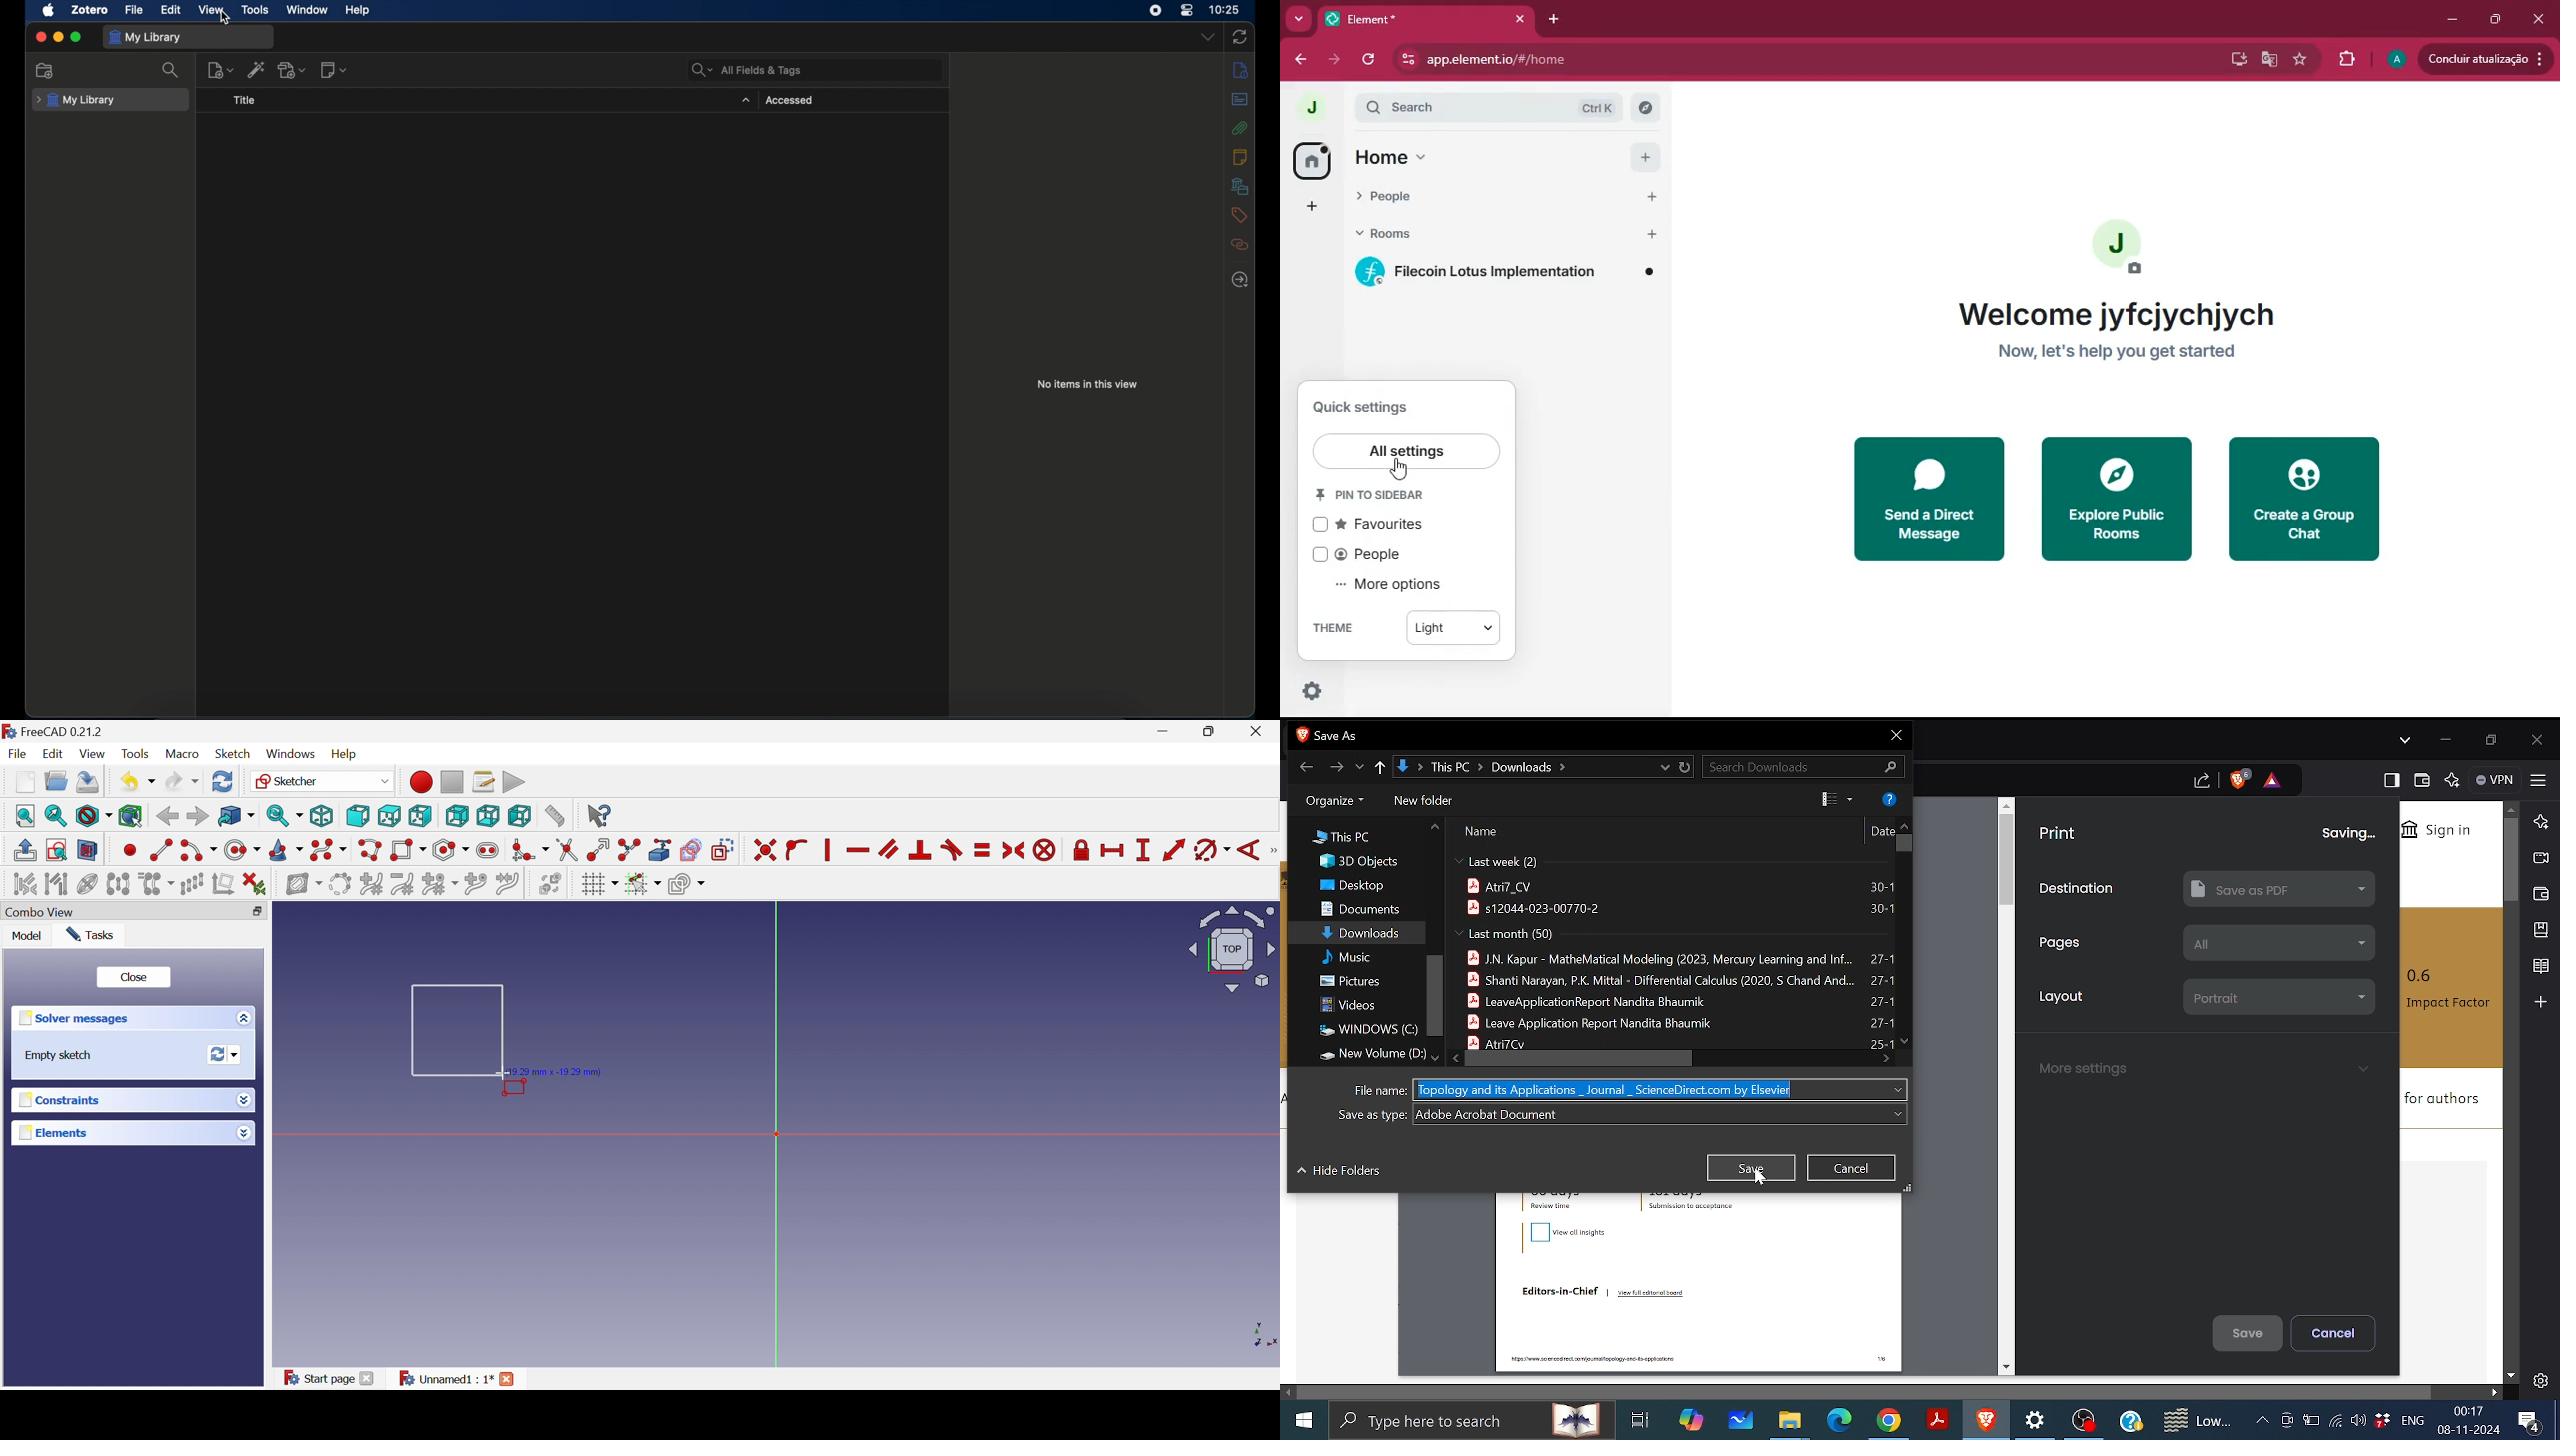 This screenshot has width=2576, height=1456. What do you see at coordinates (55, 754) in the screenshot?
I see `Edit` at bounding box center [55, 754].